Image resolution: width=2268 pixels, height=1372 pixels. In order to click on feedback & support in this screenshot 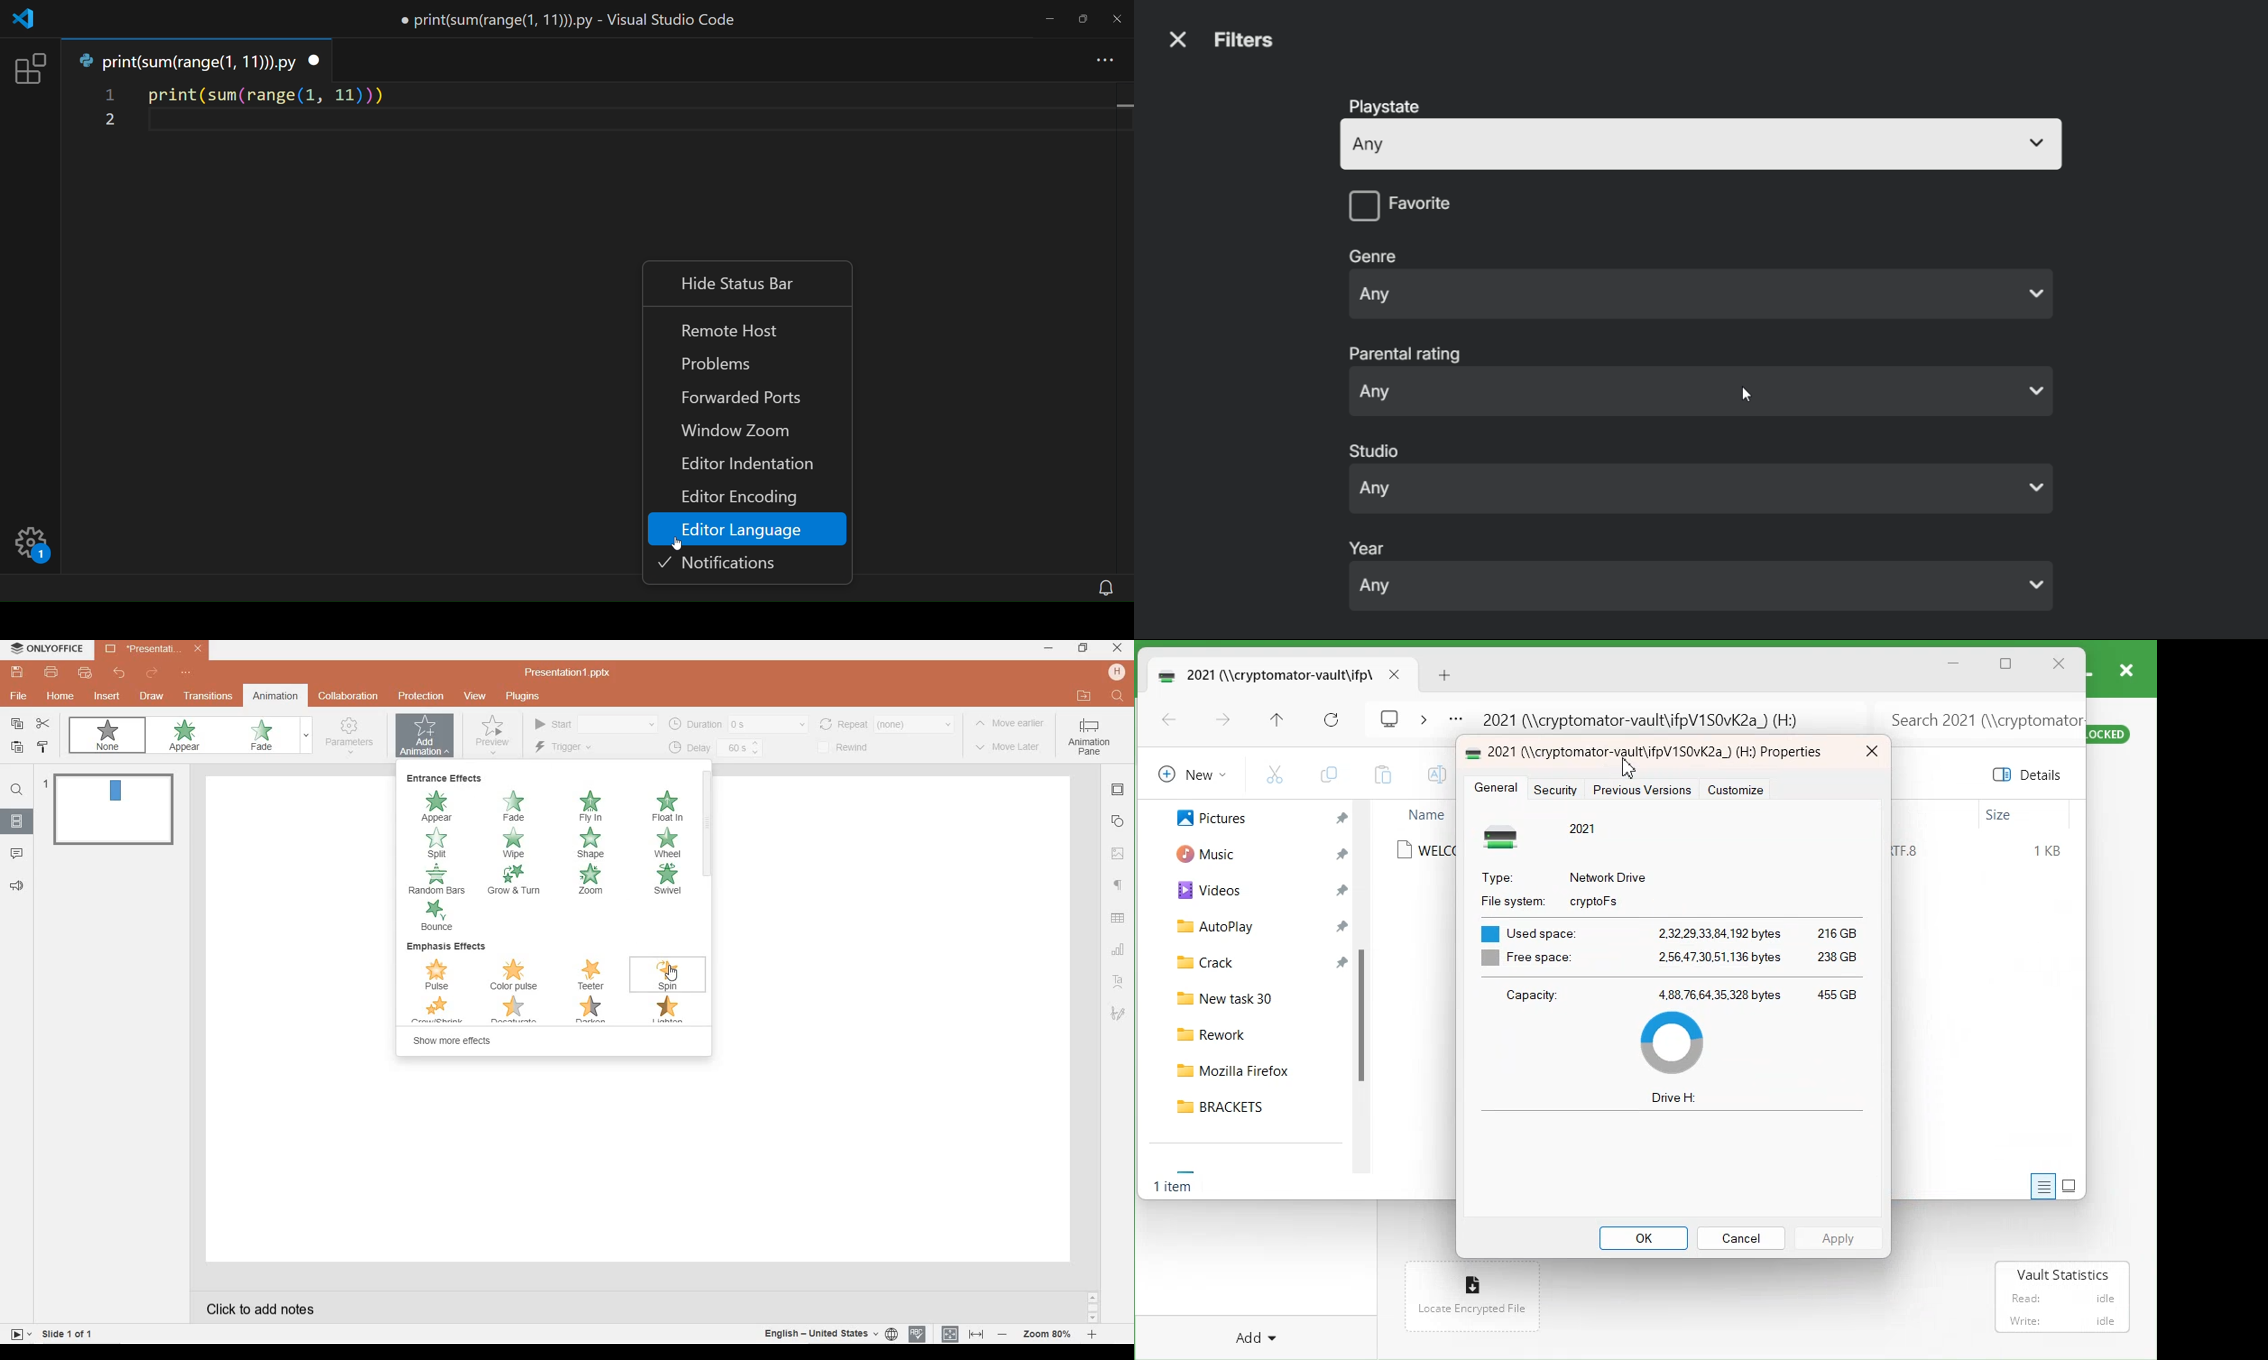, I will do `click(16, 886)`.